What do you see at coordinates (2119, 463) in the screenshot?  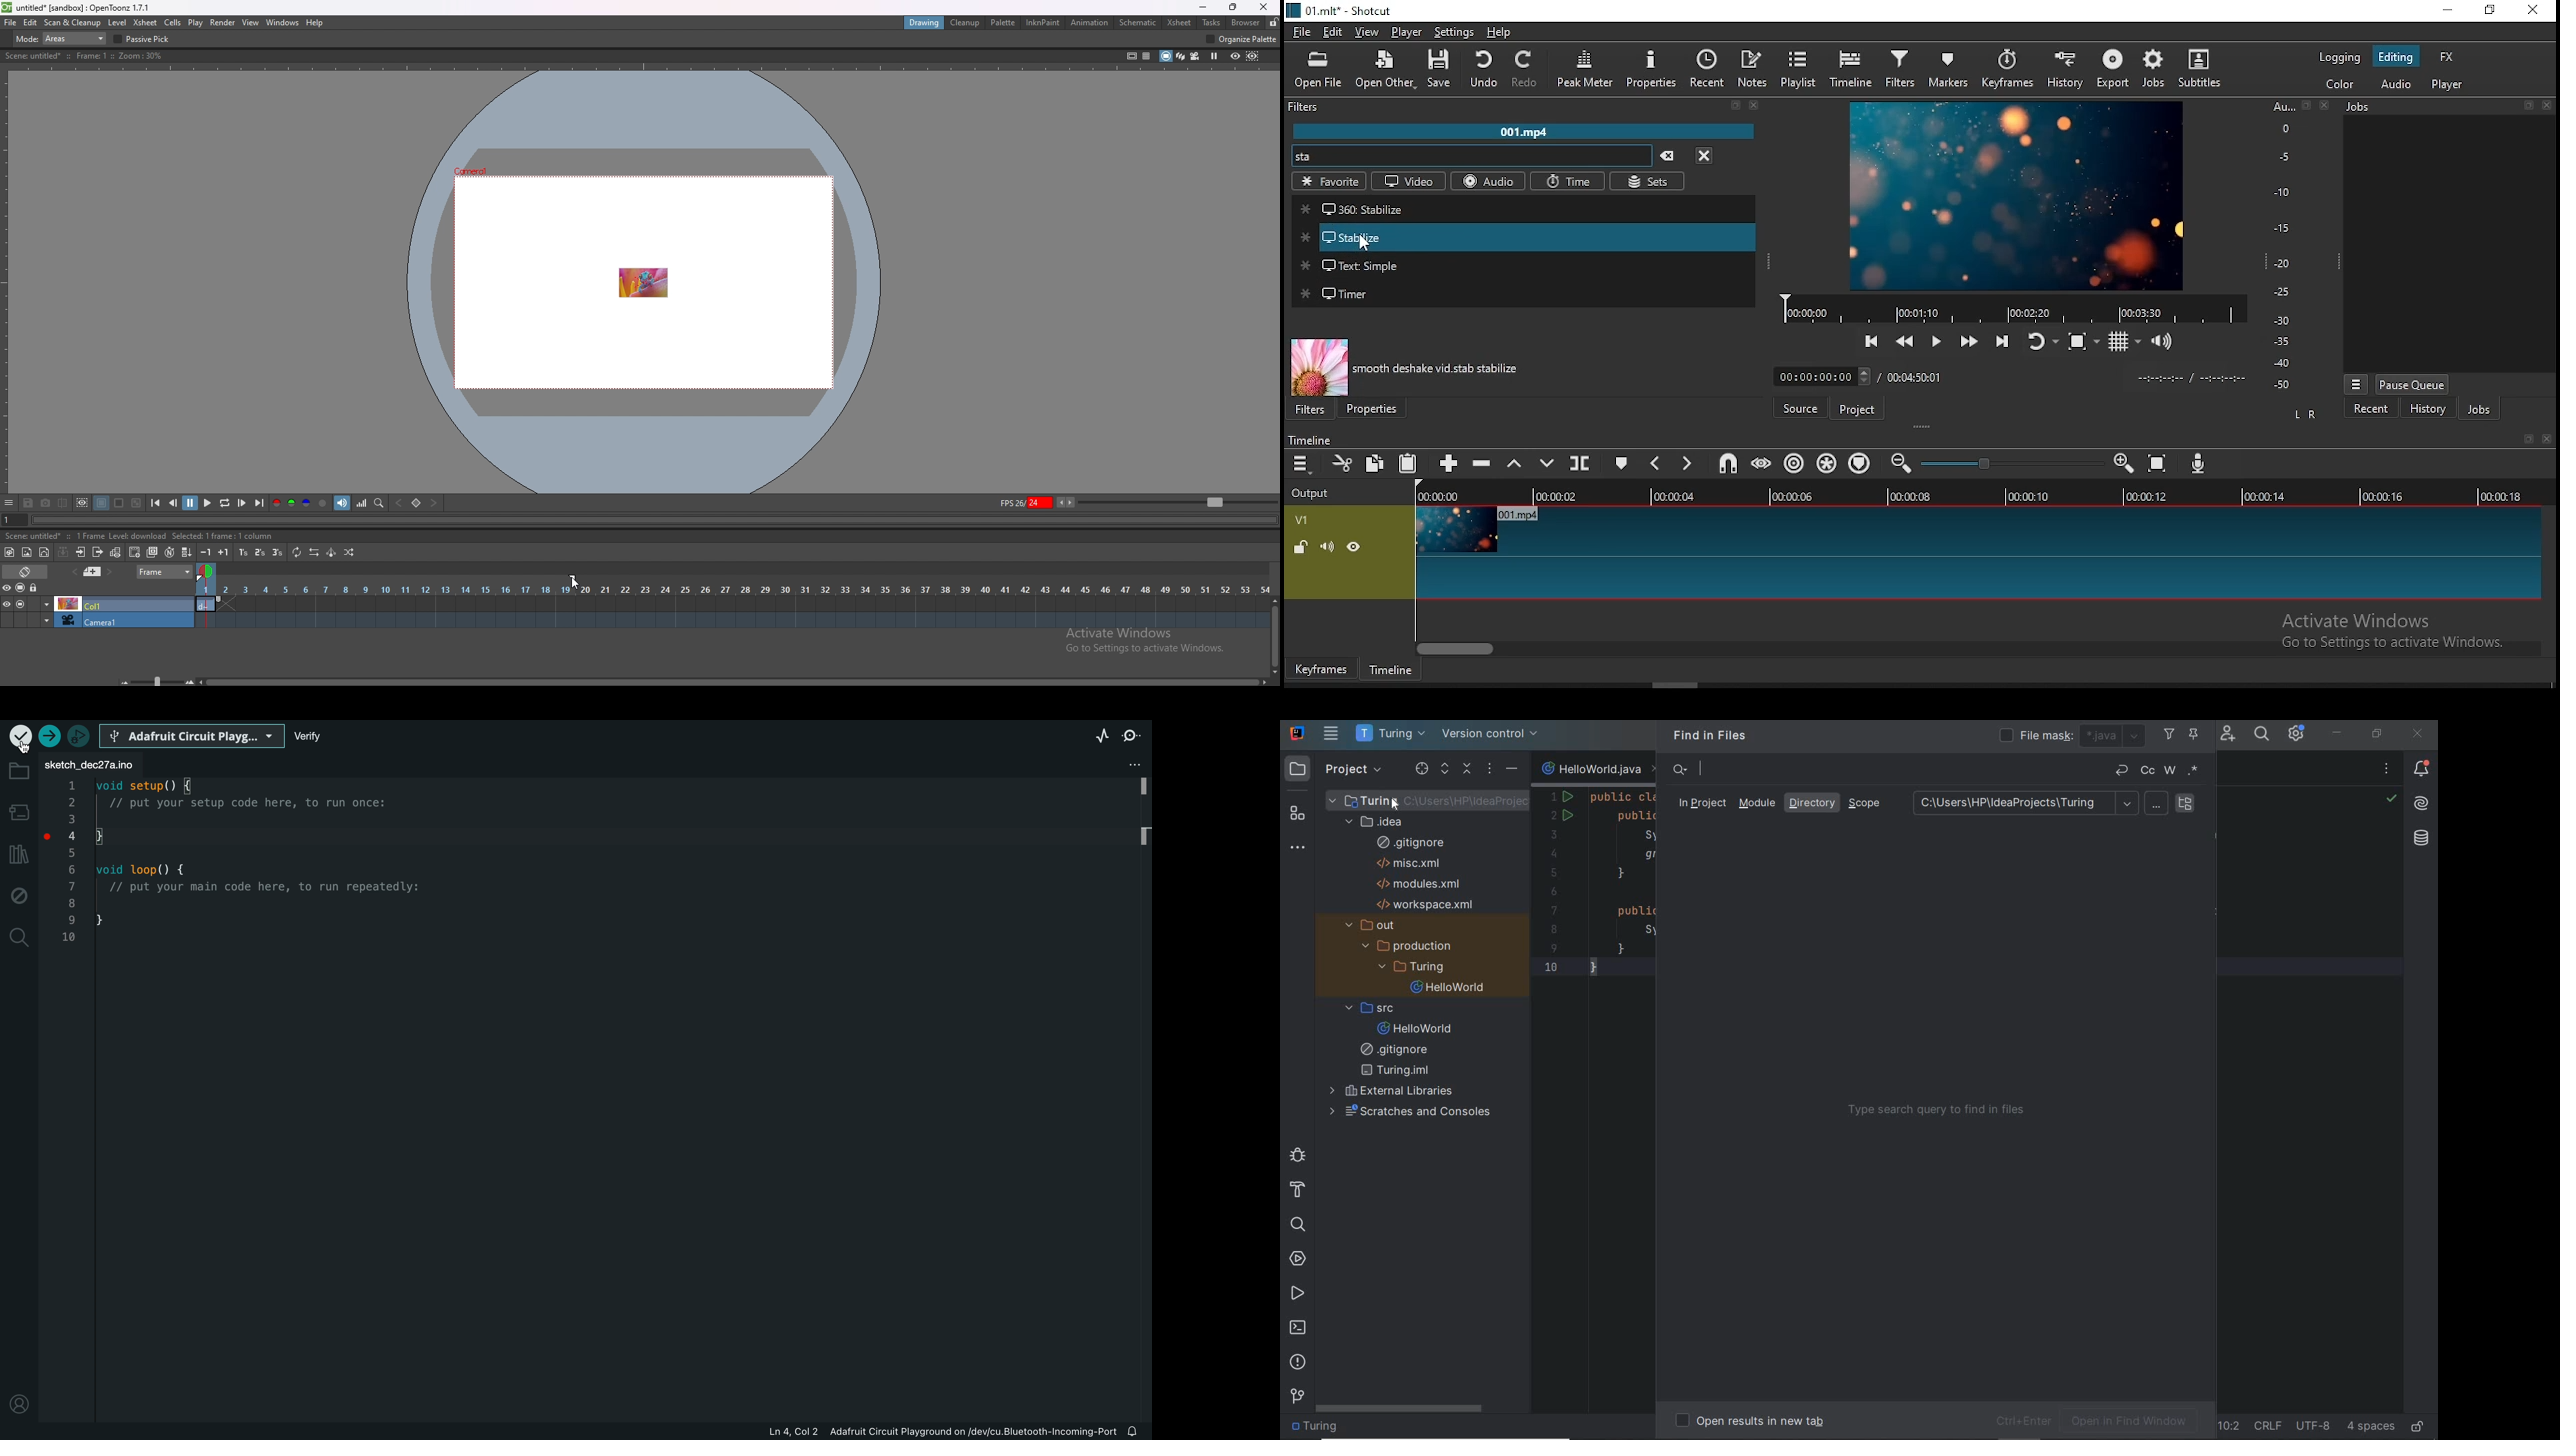 I see `zoom timeline` at bounding box center [2119, 463].